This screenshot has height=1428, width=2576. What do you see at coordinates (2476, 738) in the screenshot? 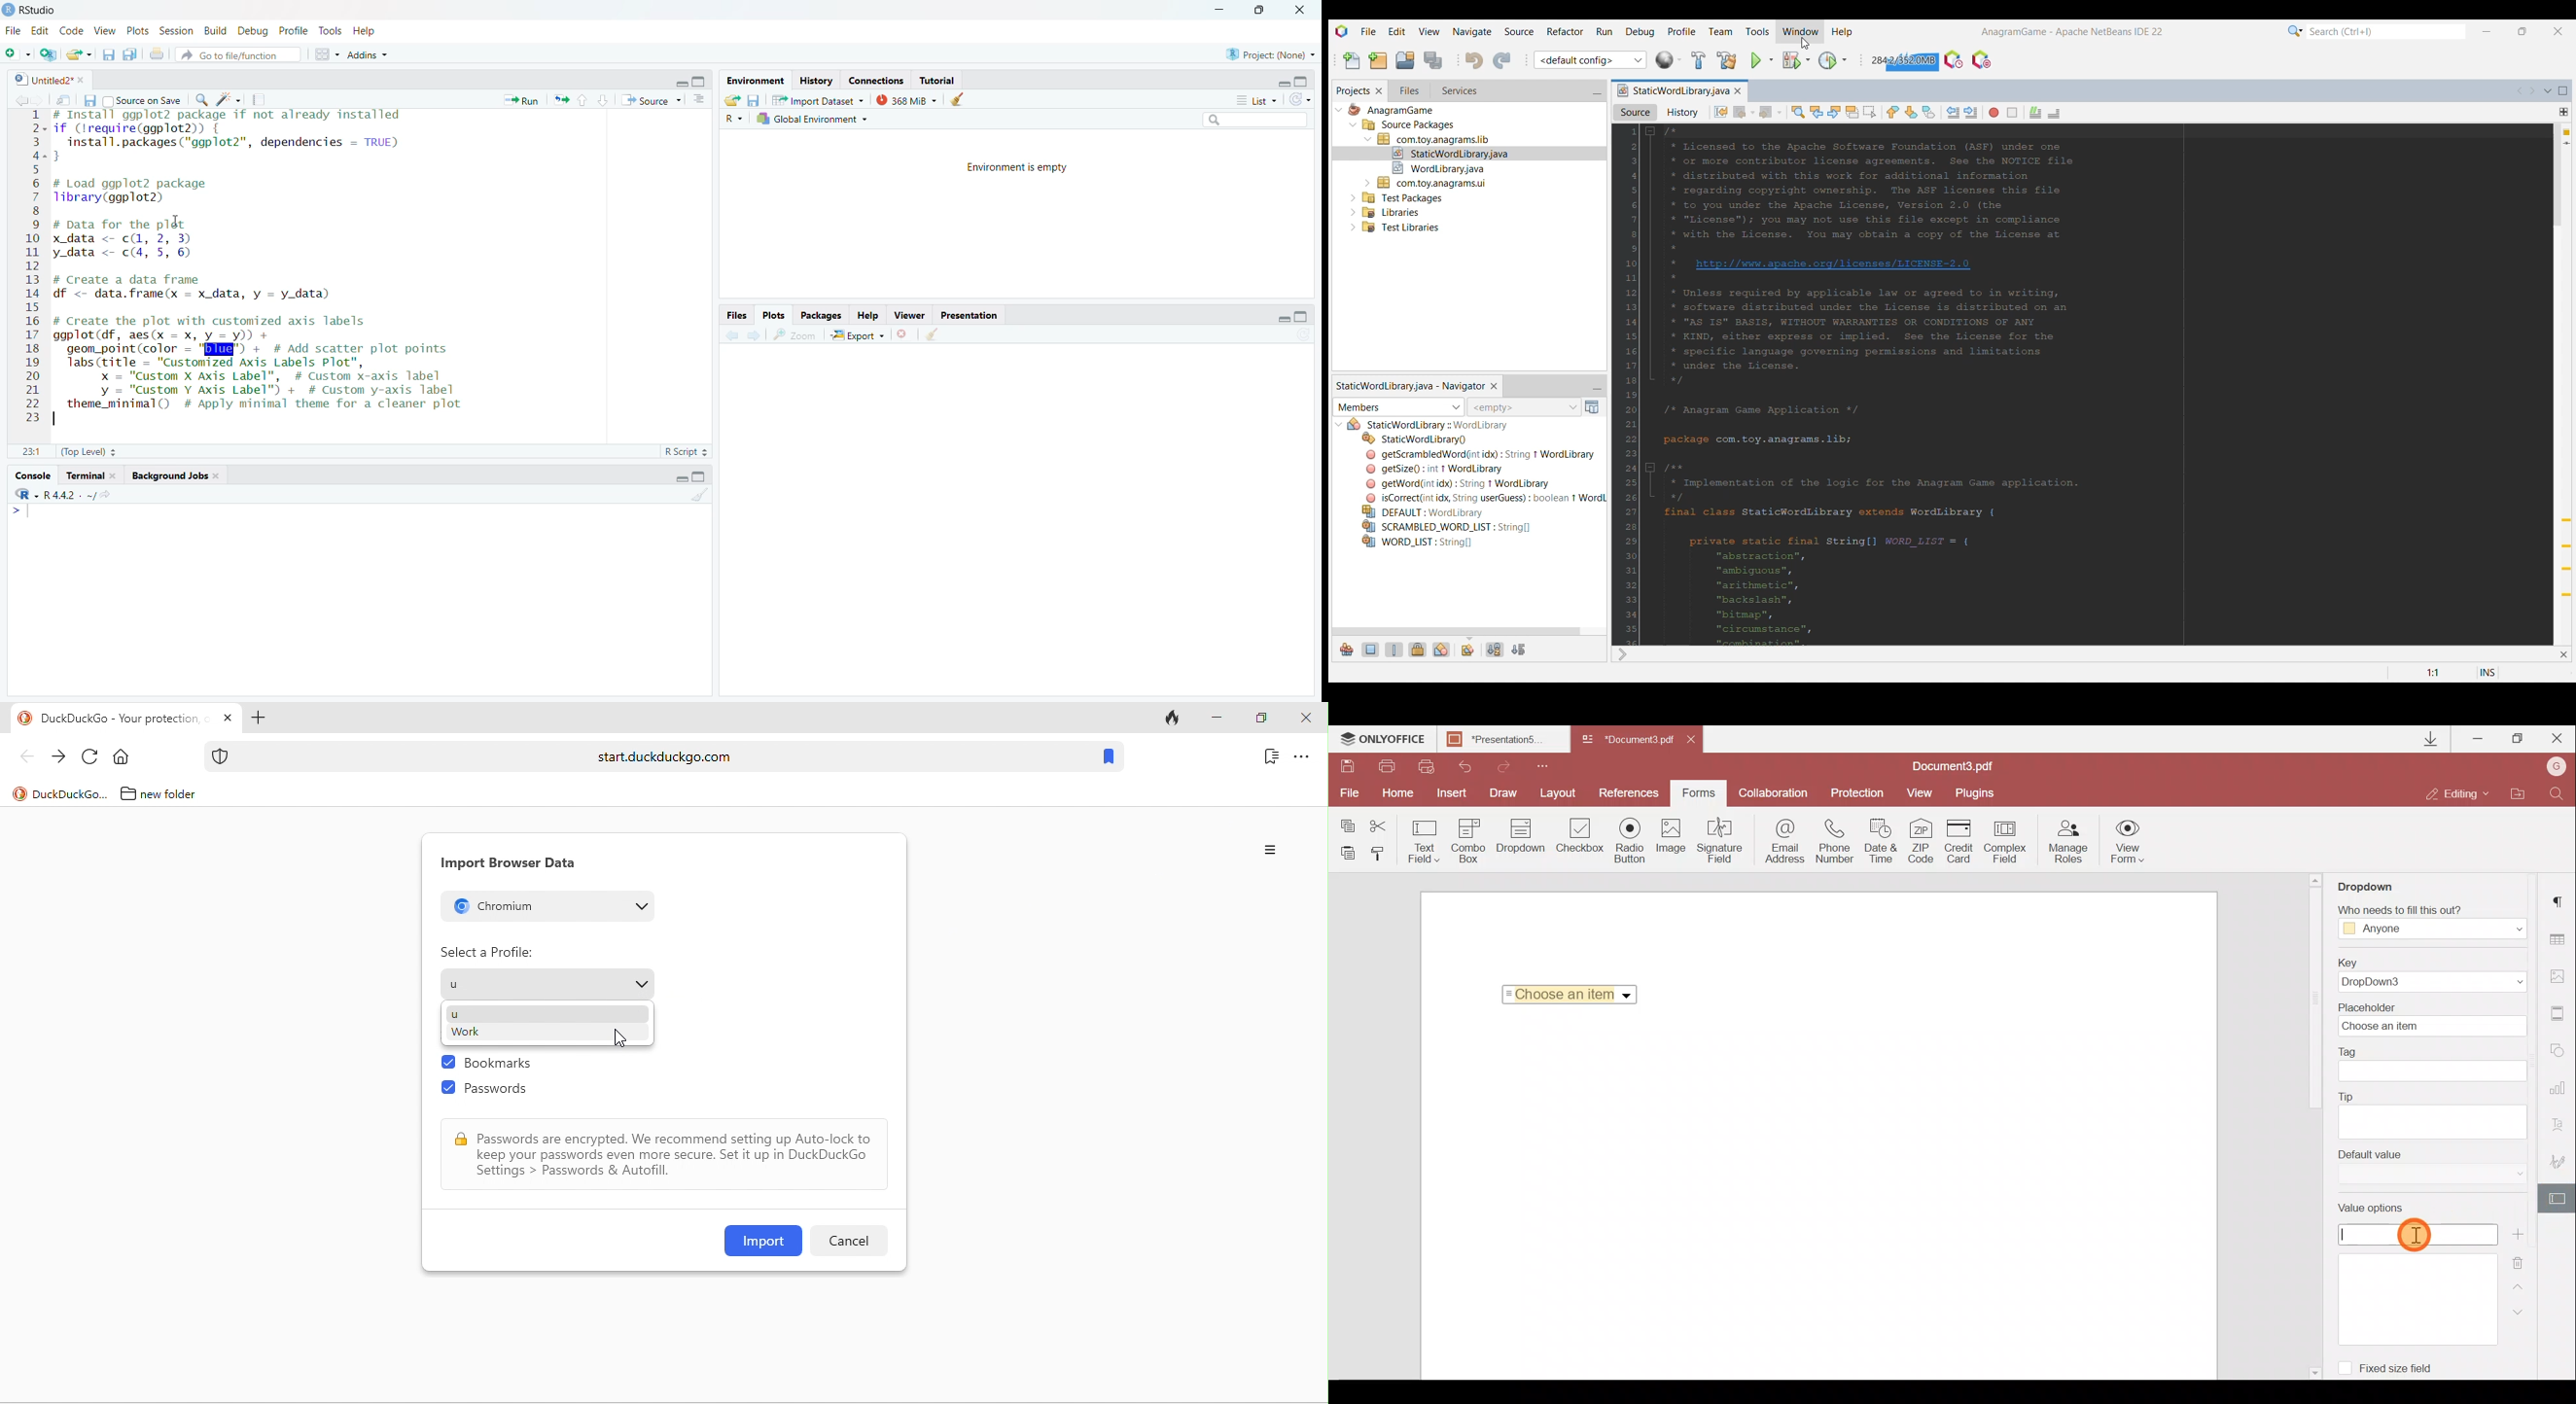
I see `Minimize` at bounding box center [2476, 738].